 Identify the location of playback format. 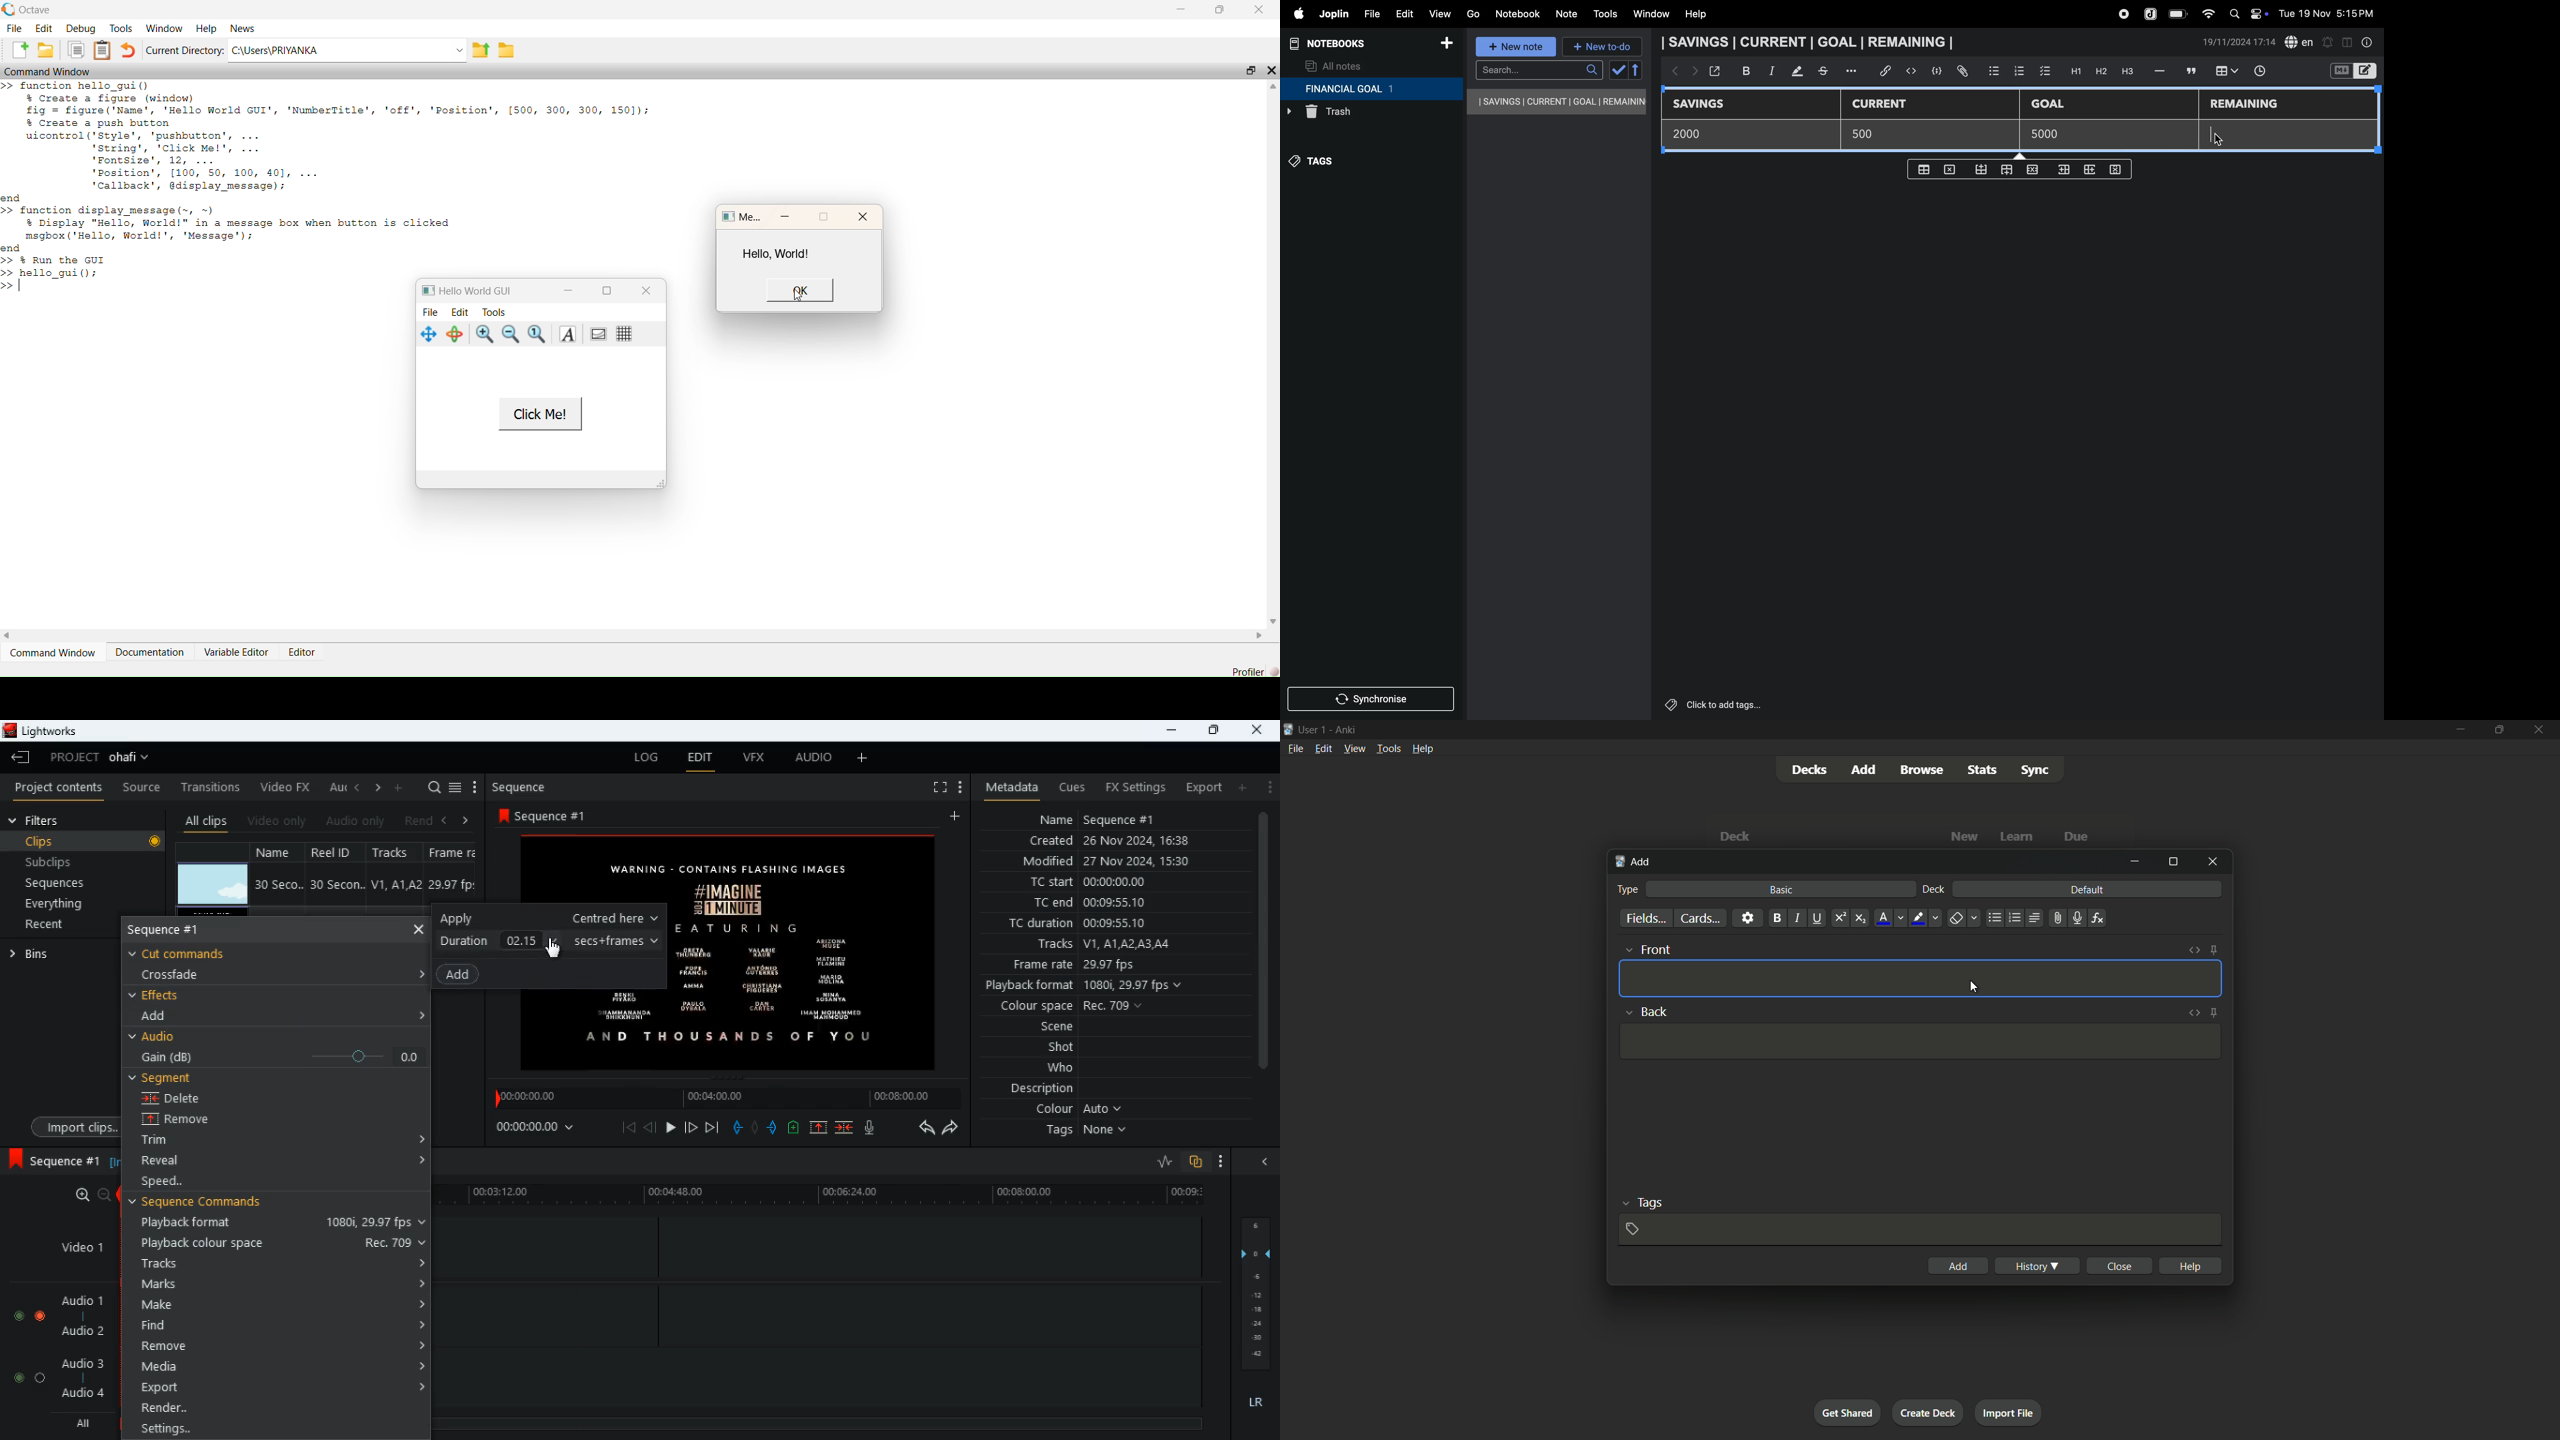
(278, 1224).